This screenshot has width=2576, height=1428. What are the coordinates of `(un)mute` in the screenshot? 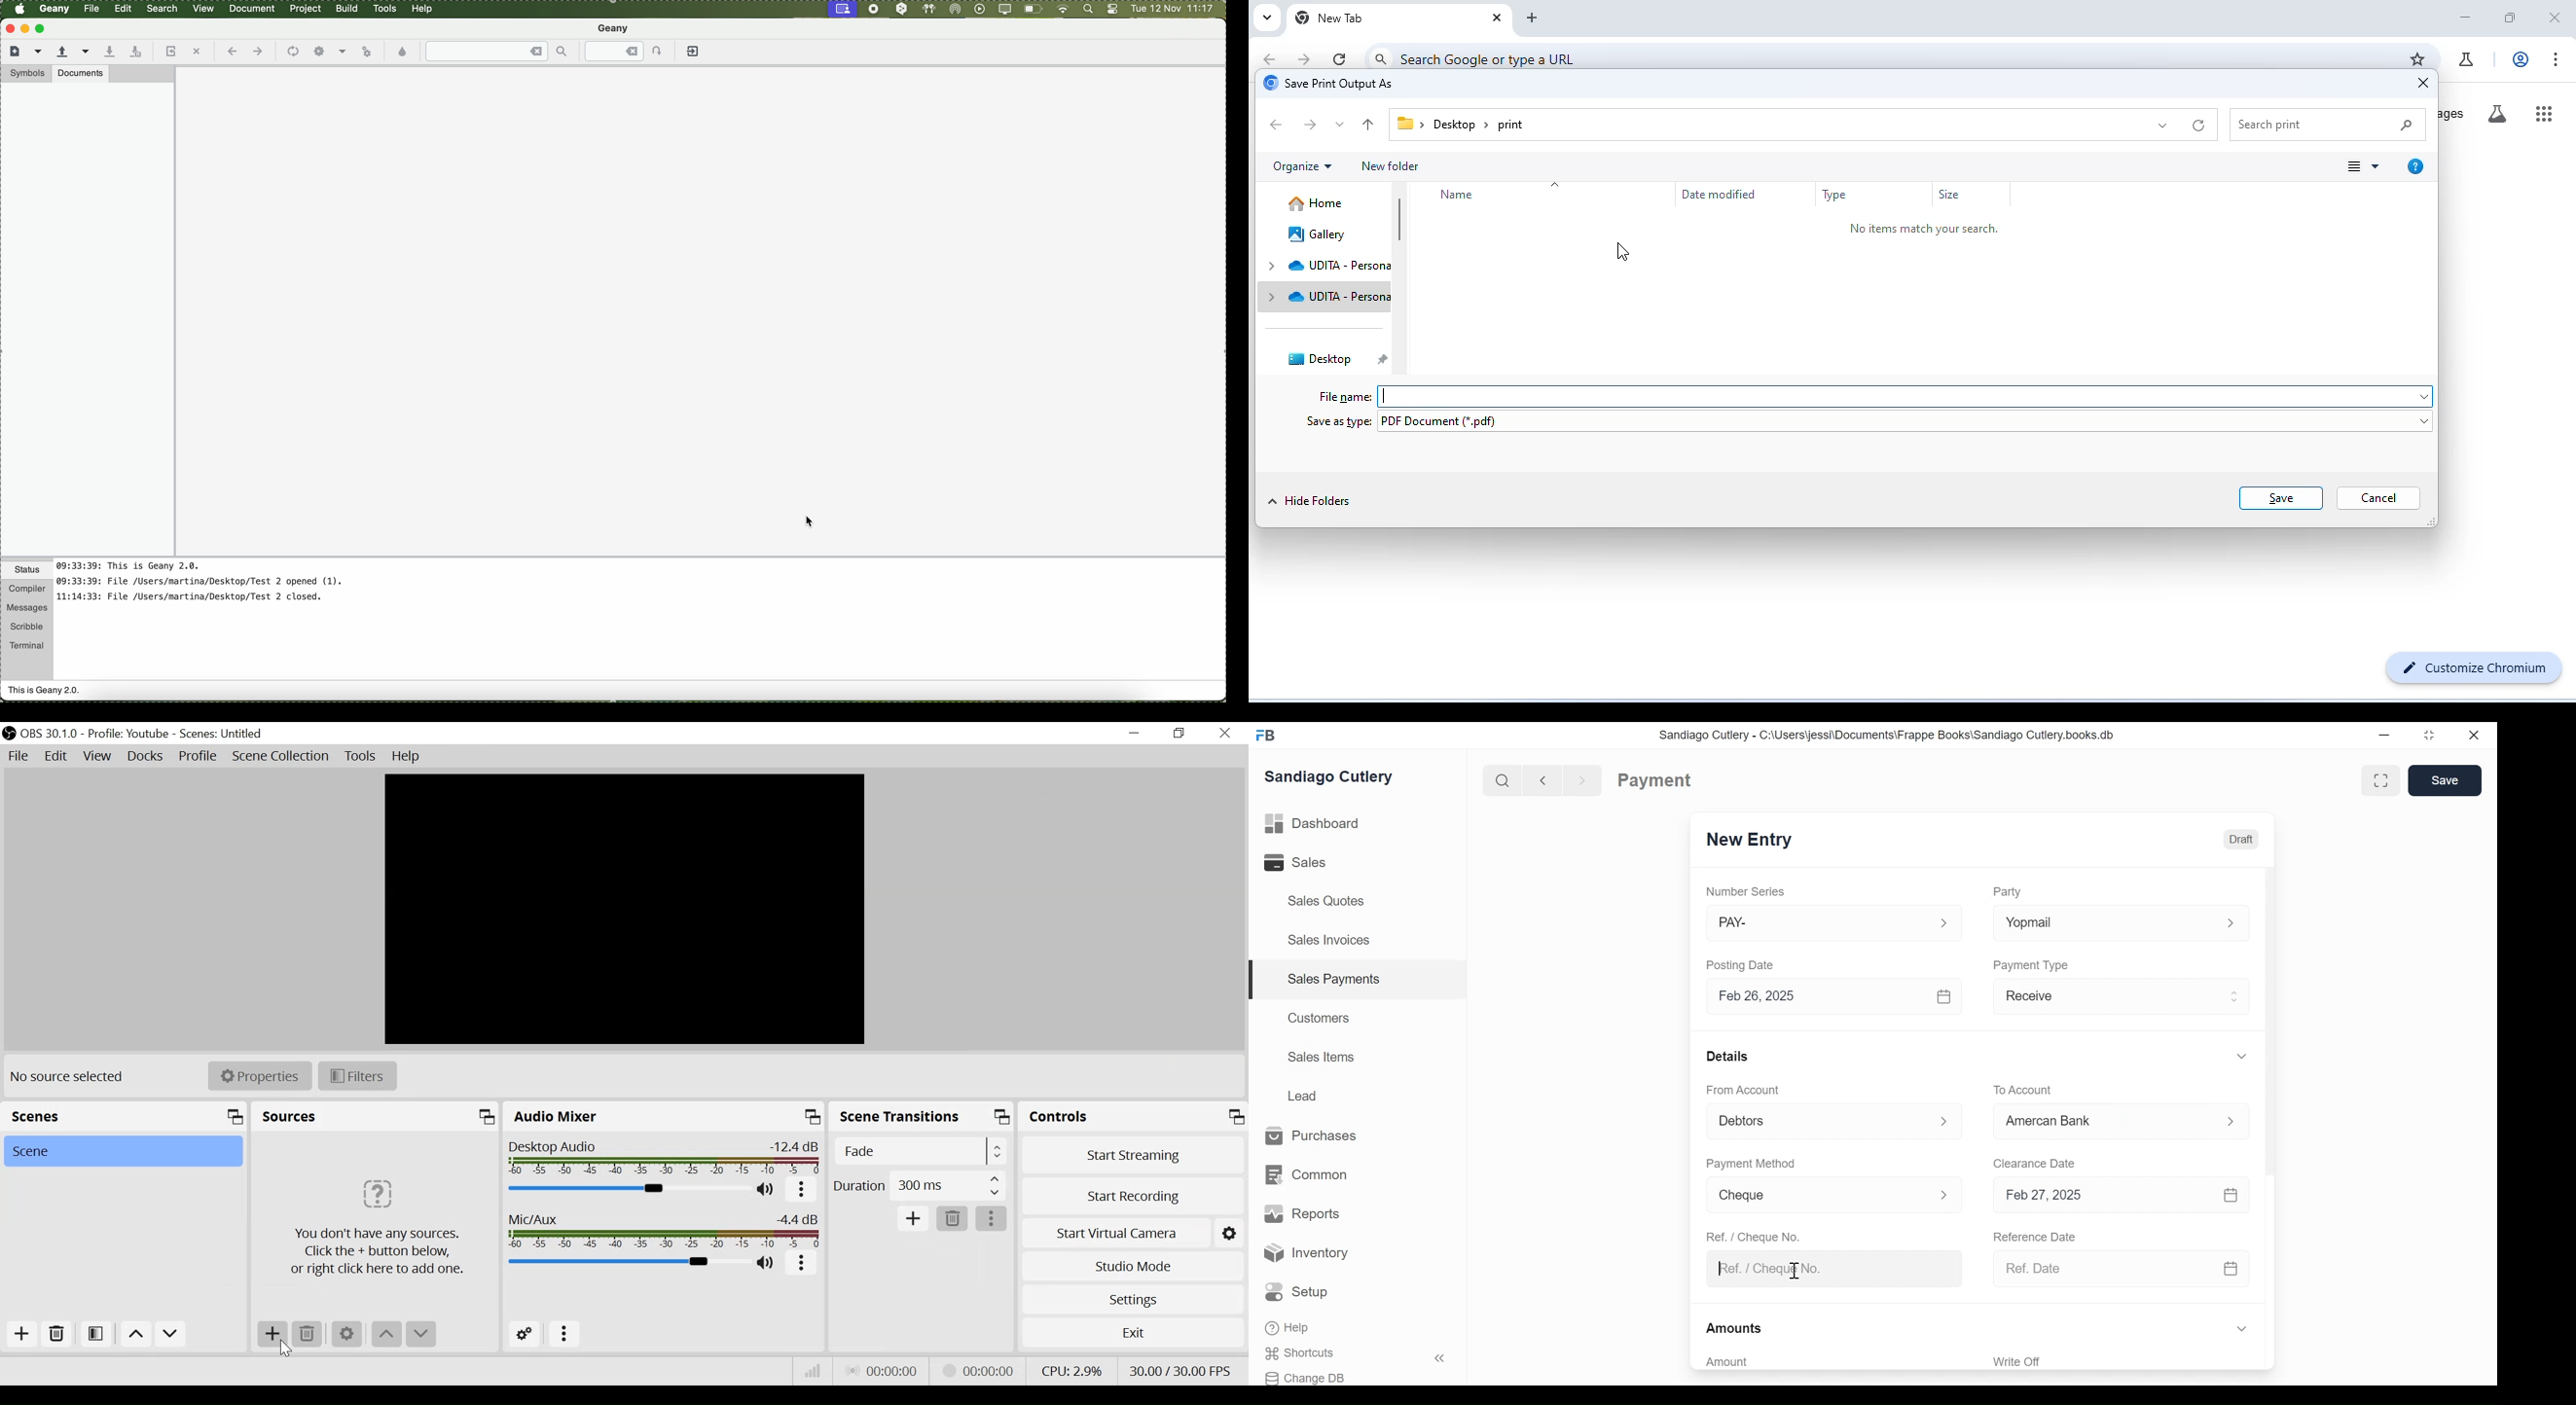 It's located at (768, 1263).